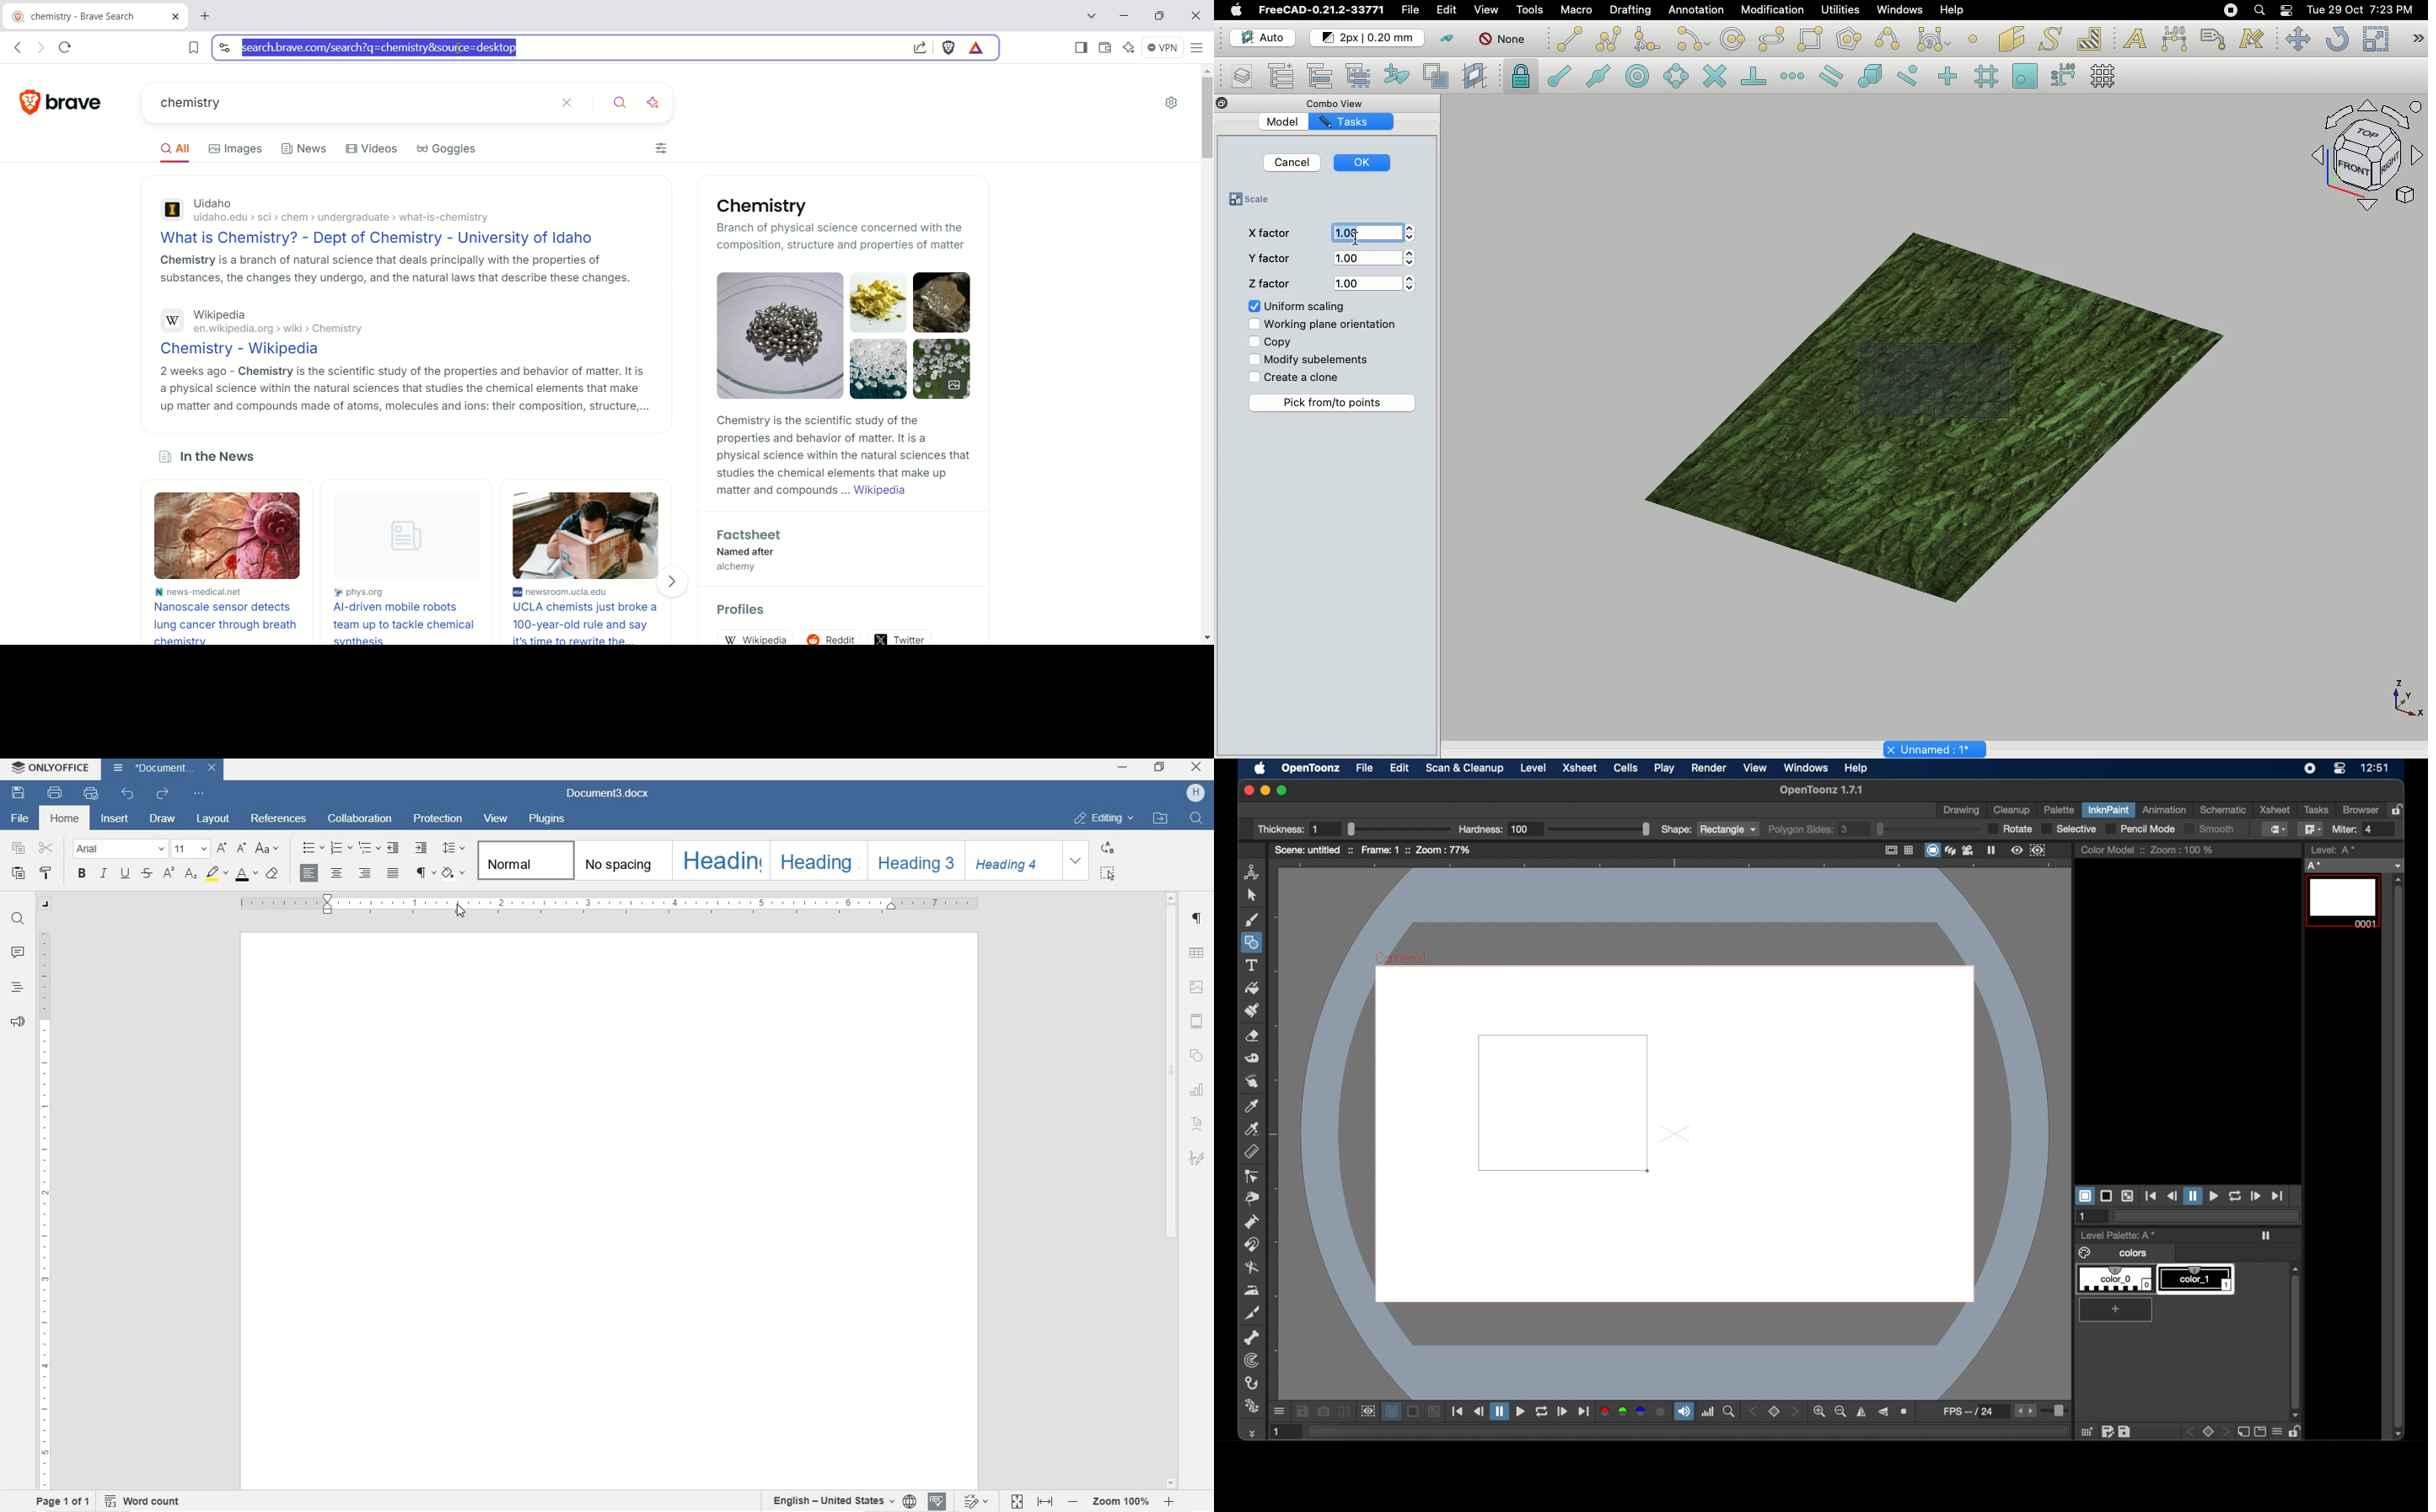 Image resolution: width=2436 pixels, height=1512 pixels. Describe the element at coordinates (2259, 10) in the screenshot. I see `Search` at that location.